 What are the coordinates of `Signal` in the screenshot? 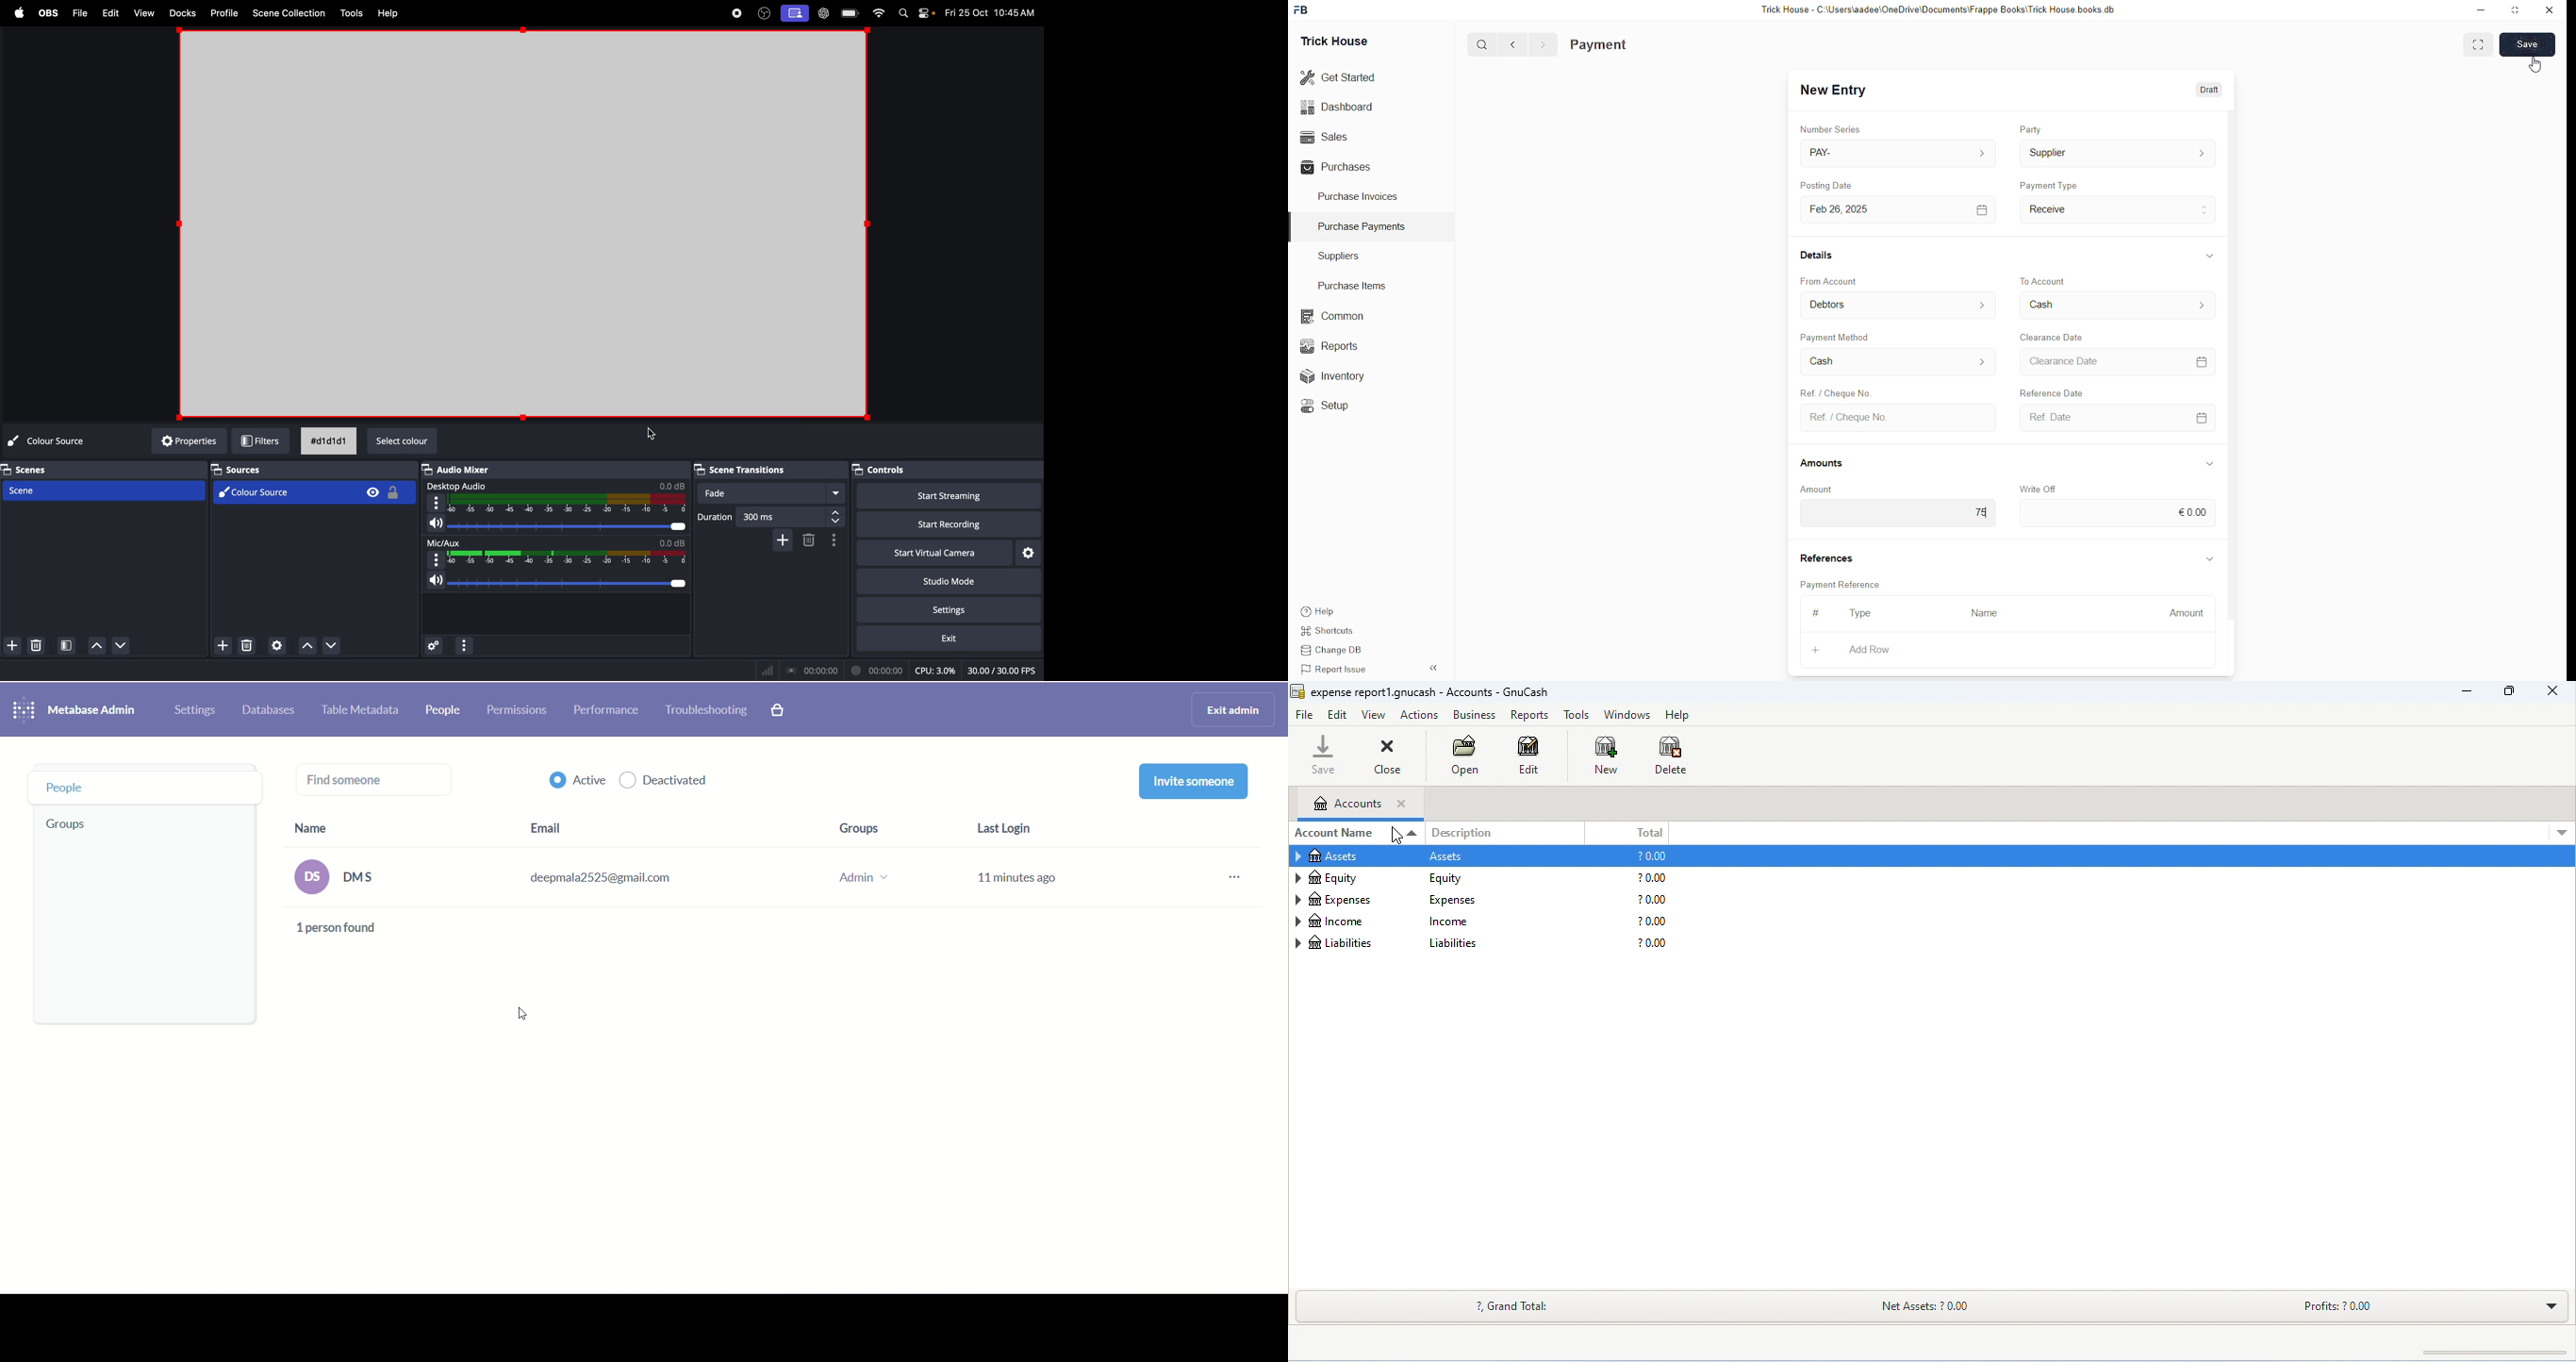 It's located at (770, 670).